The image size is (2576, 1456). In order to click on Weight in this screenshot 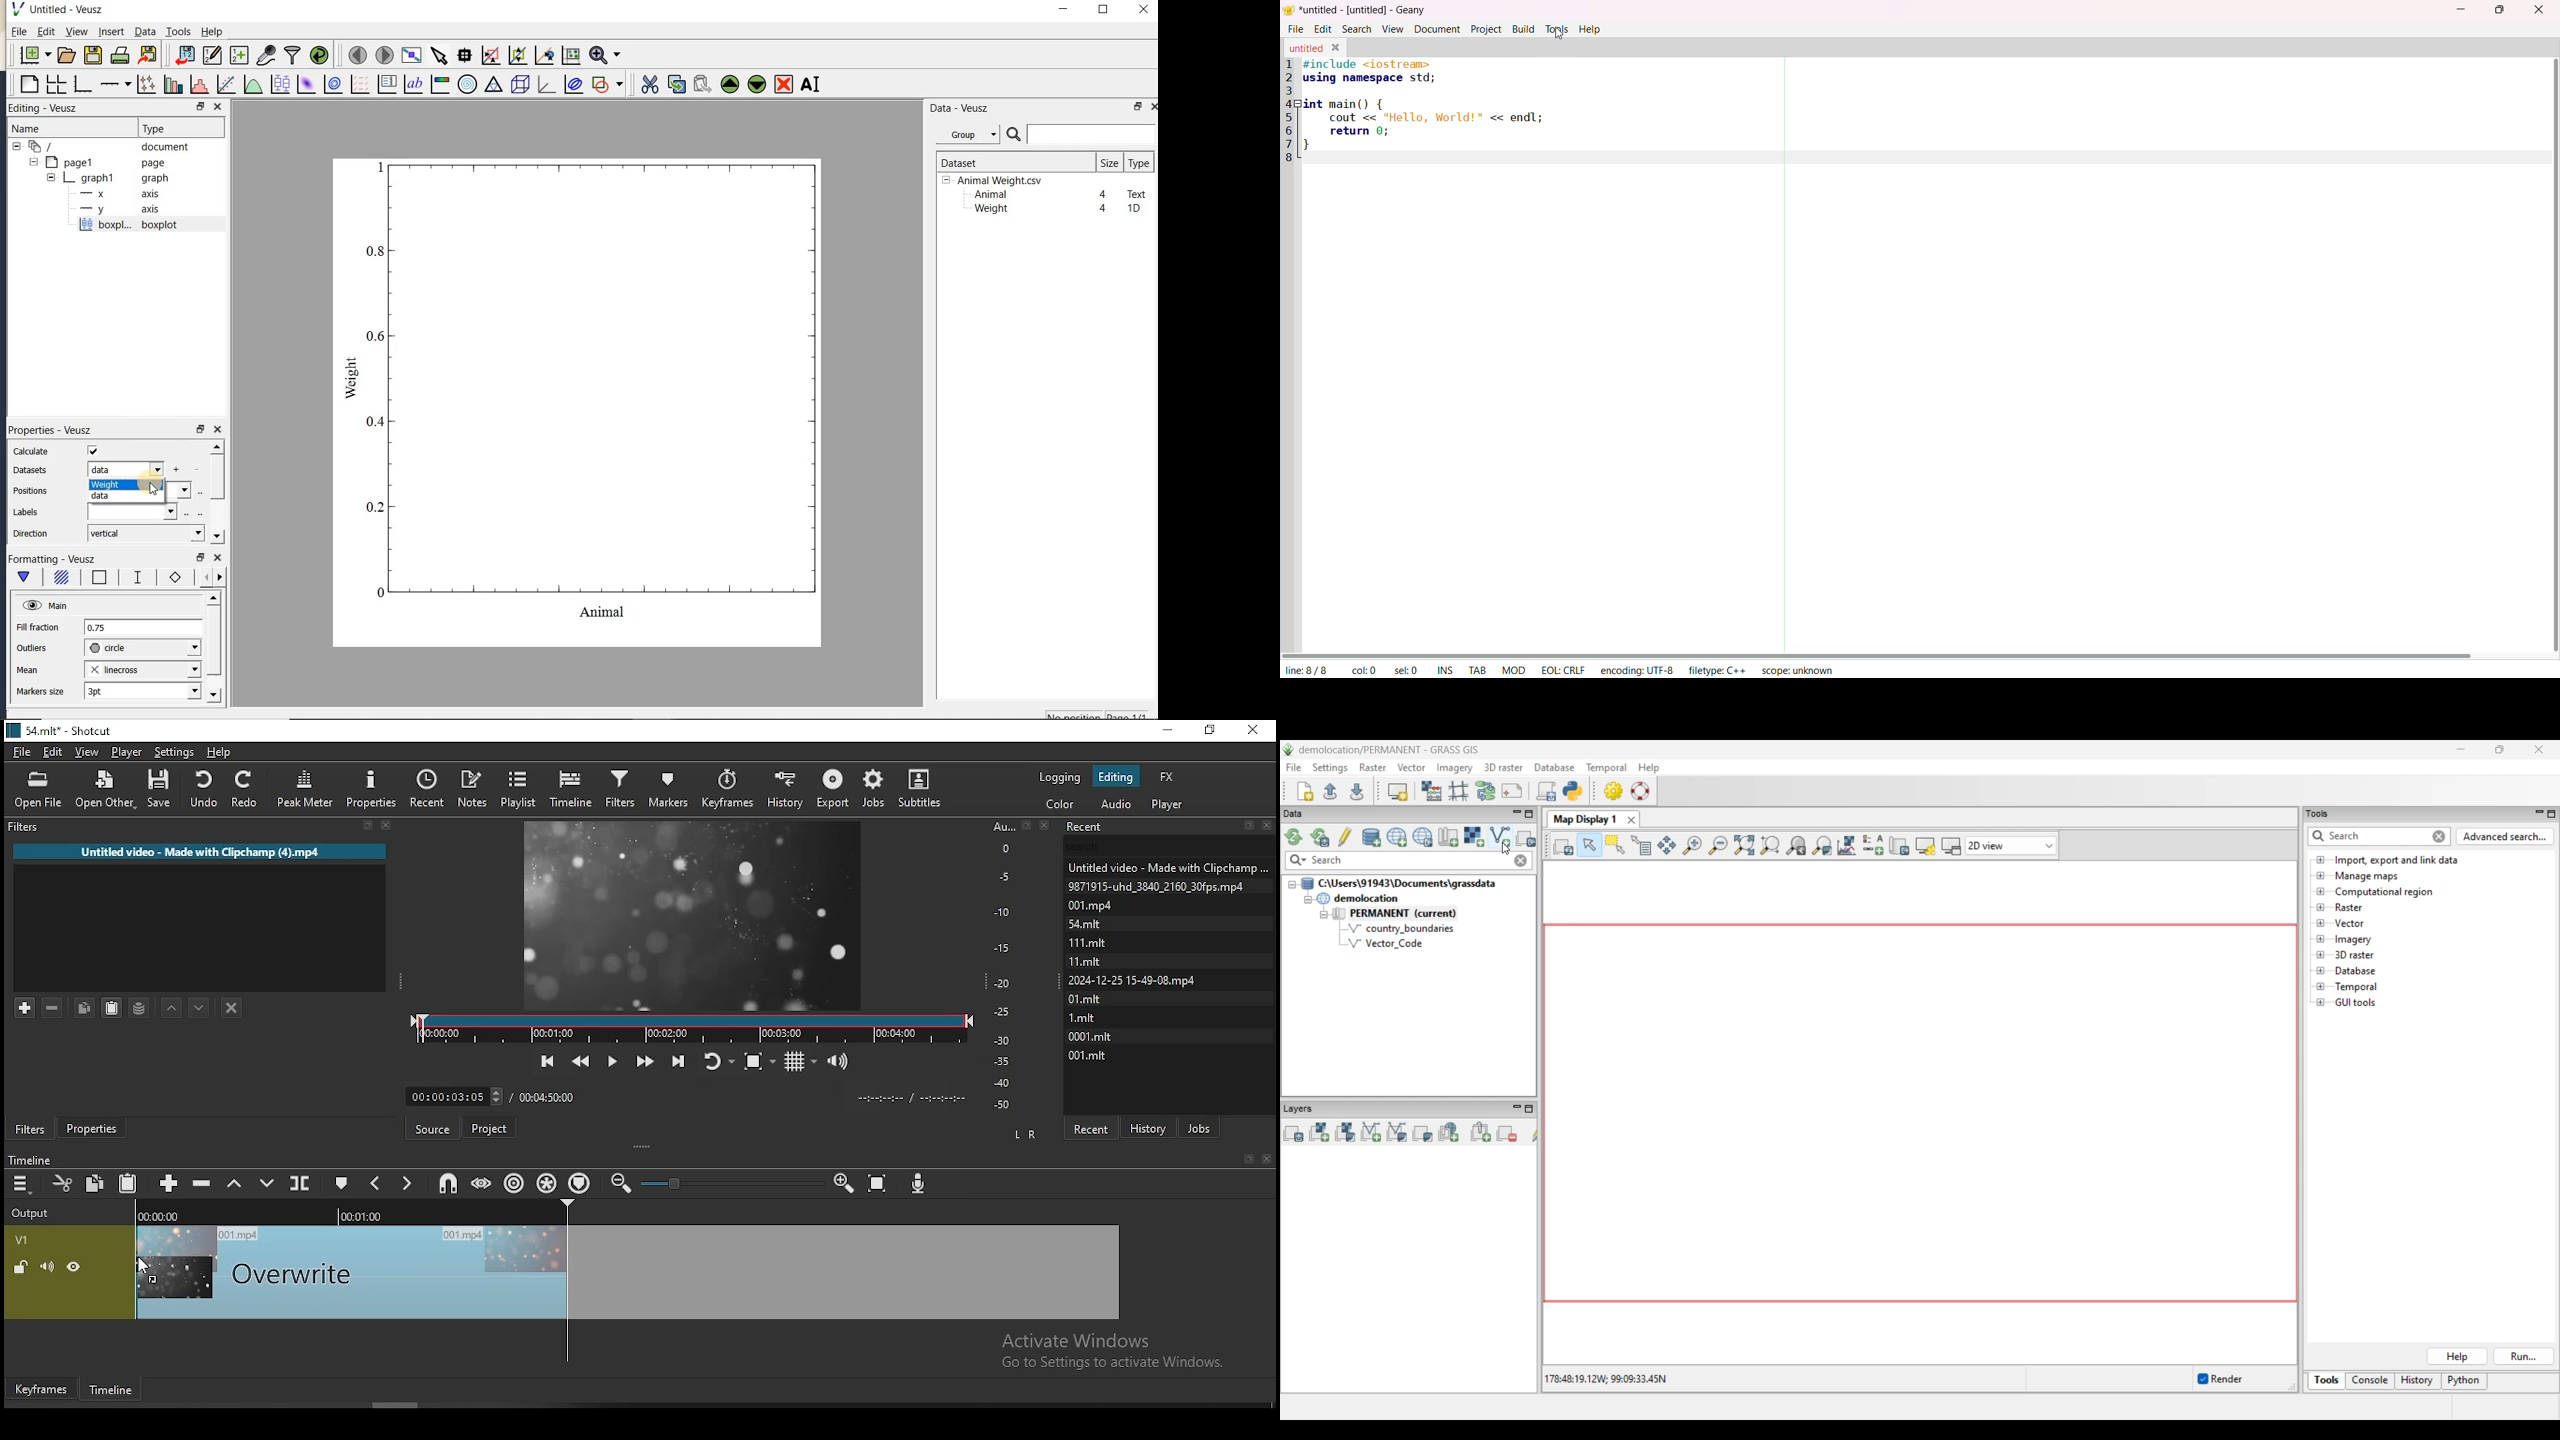, I will do `click(990, 210)`.